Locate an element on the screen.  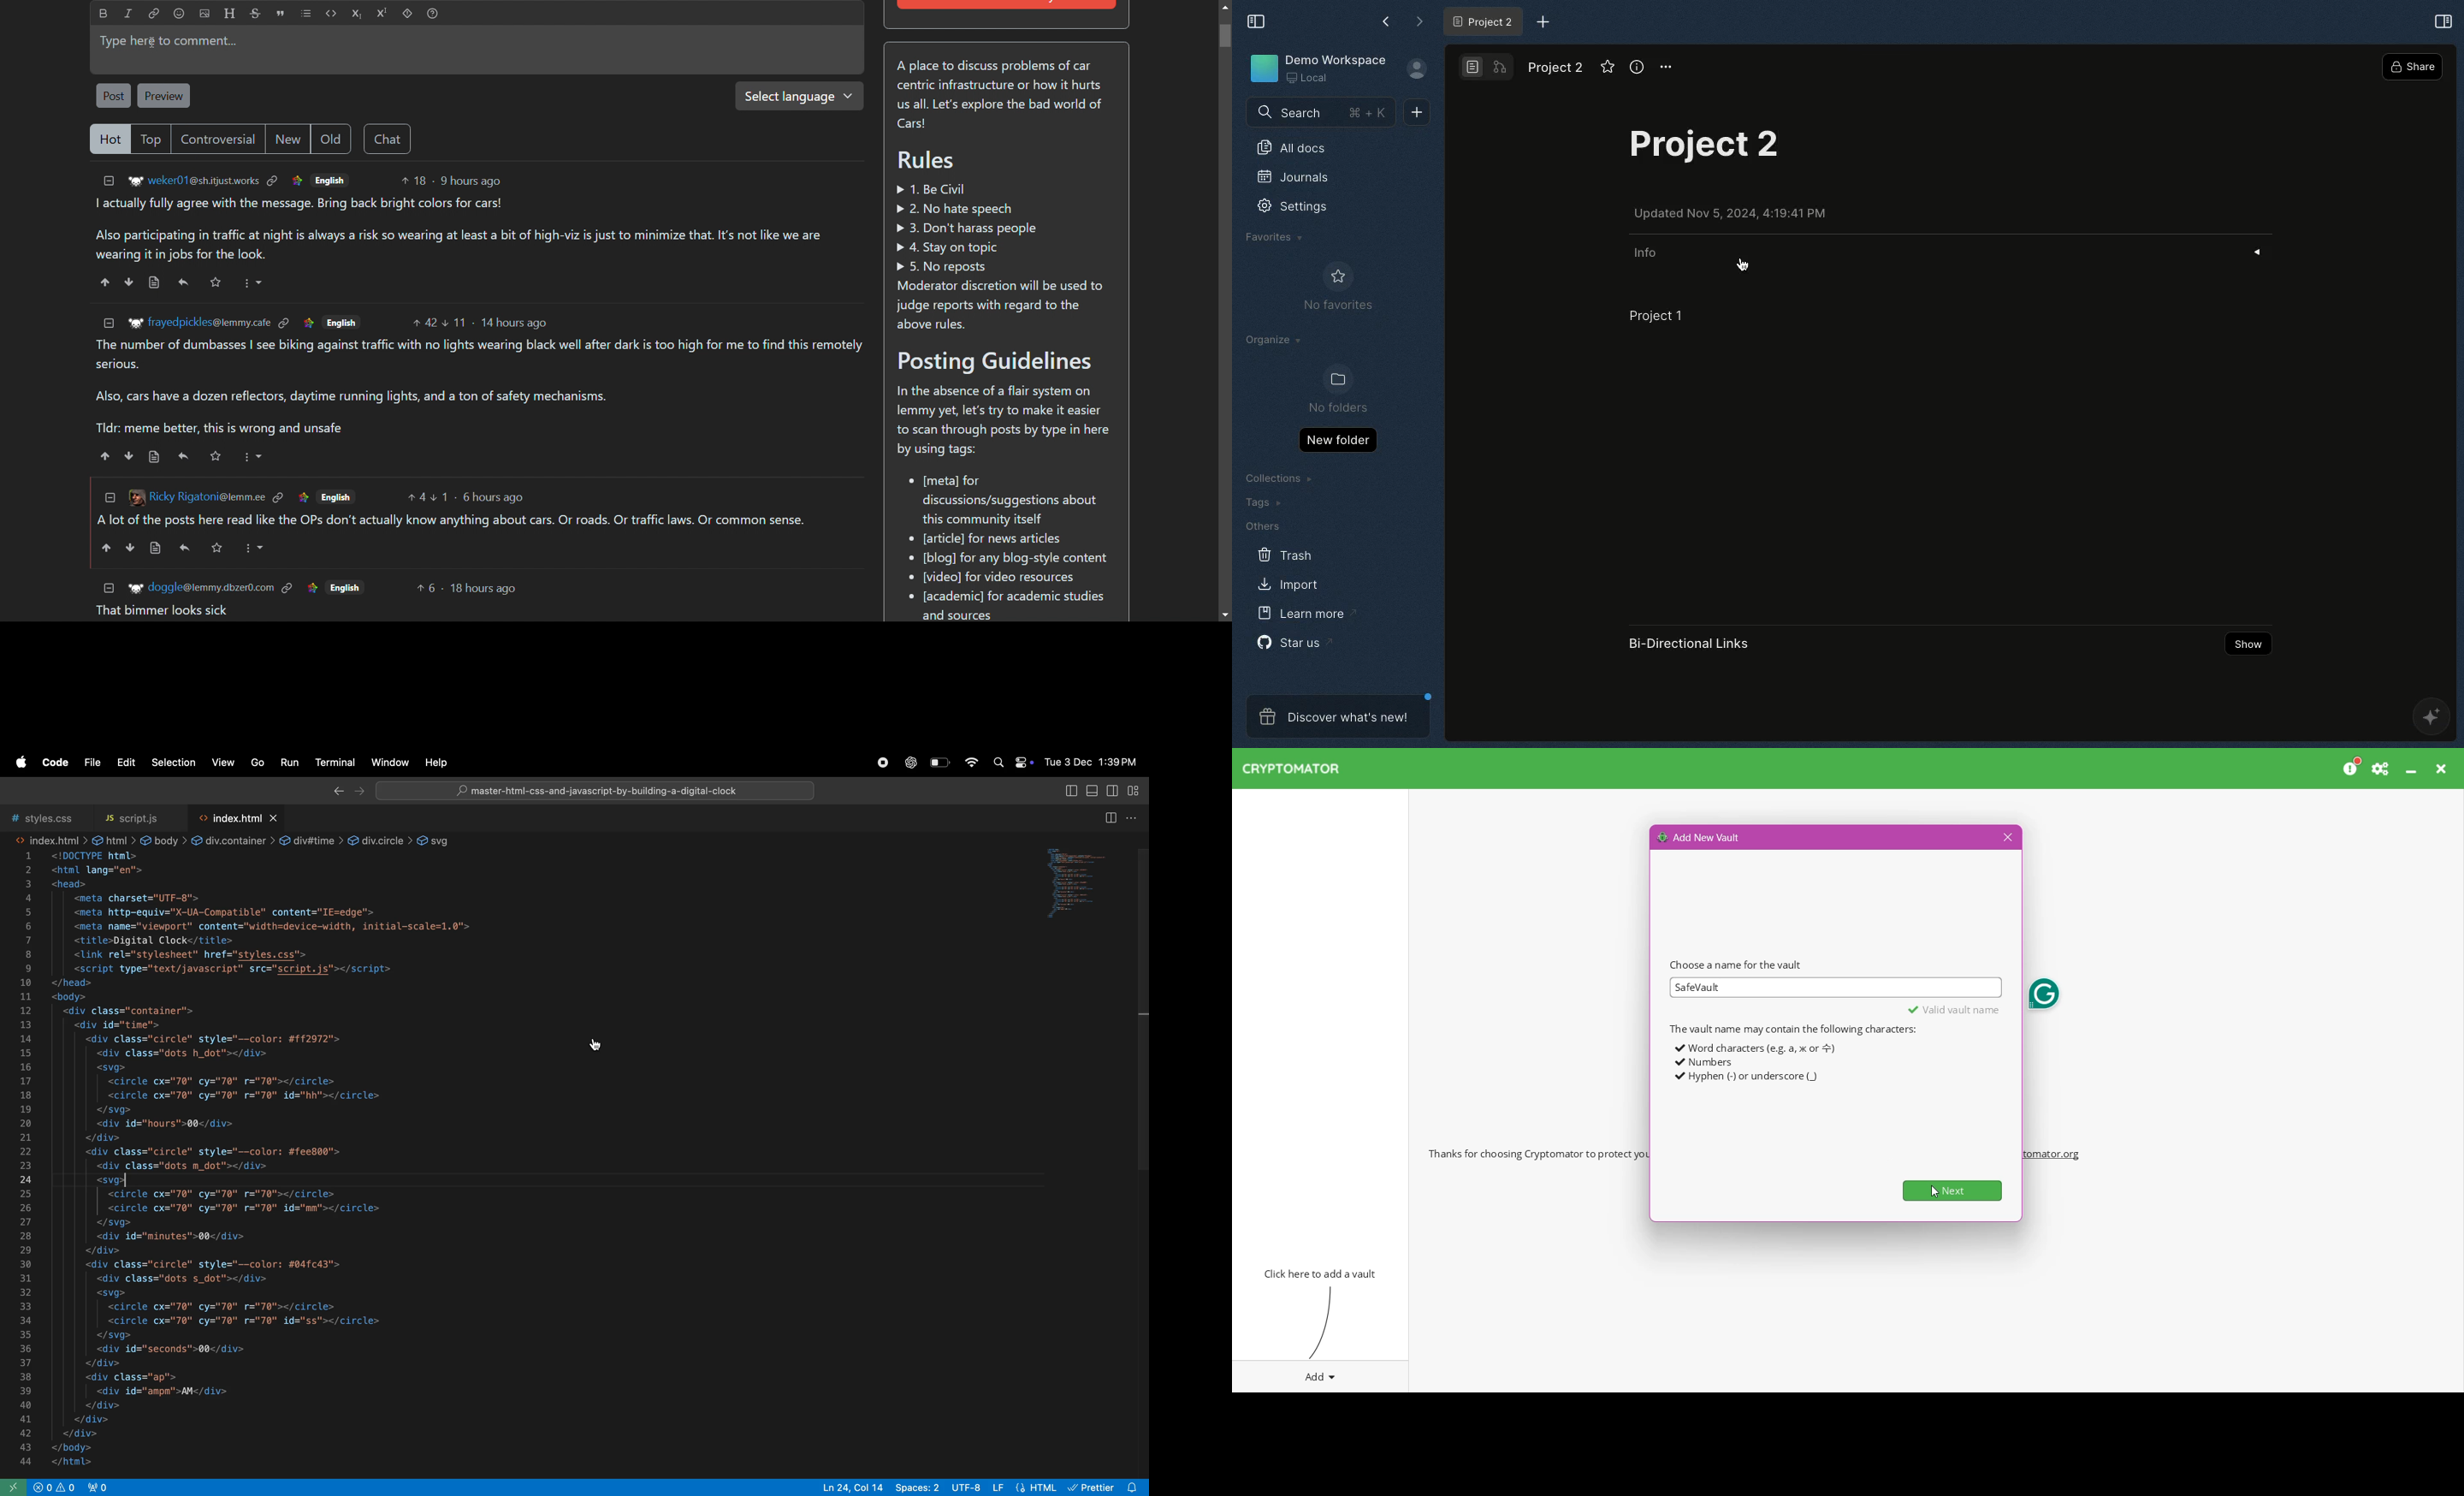
go back is located at coordinates (334, 792).